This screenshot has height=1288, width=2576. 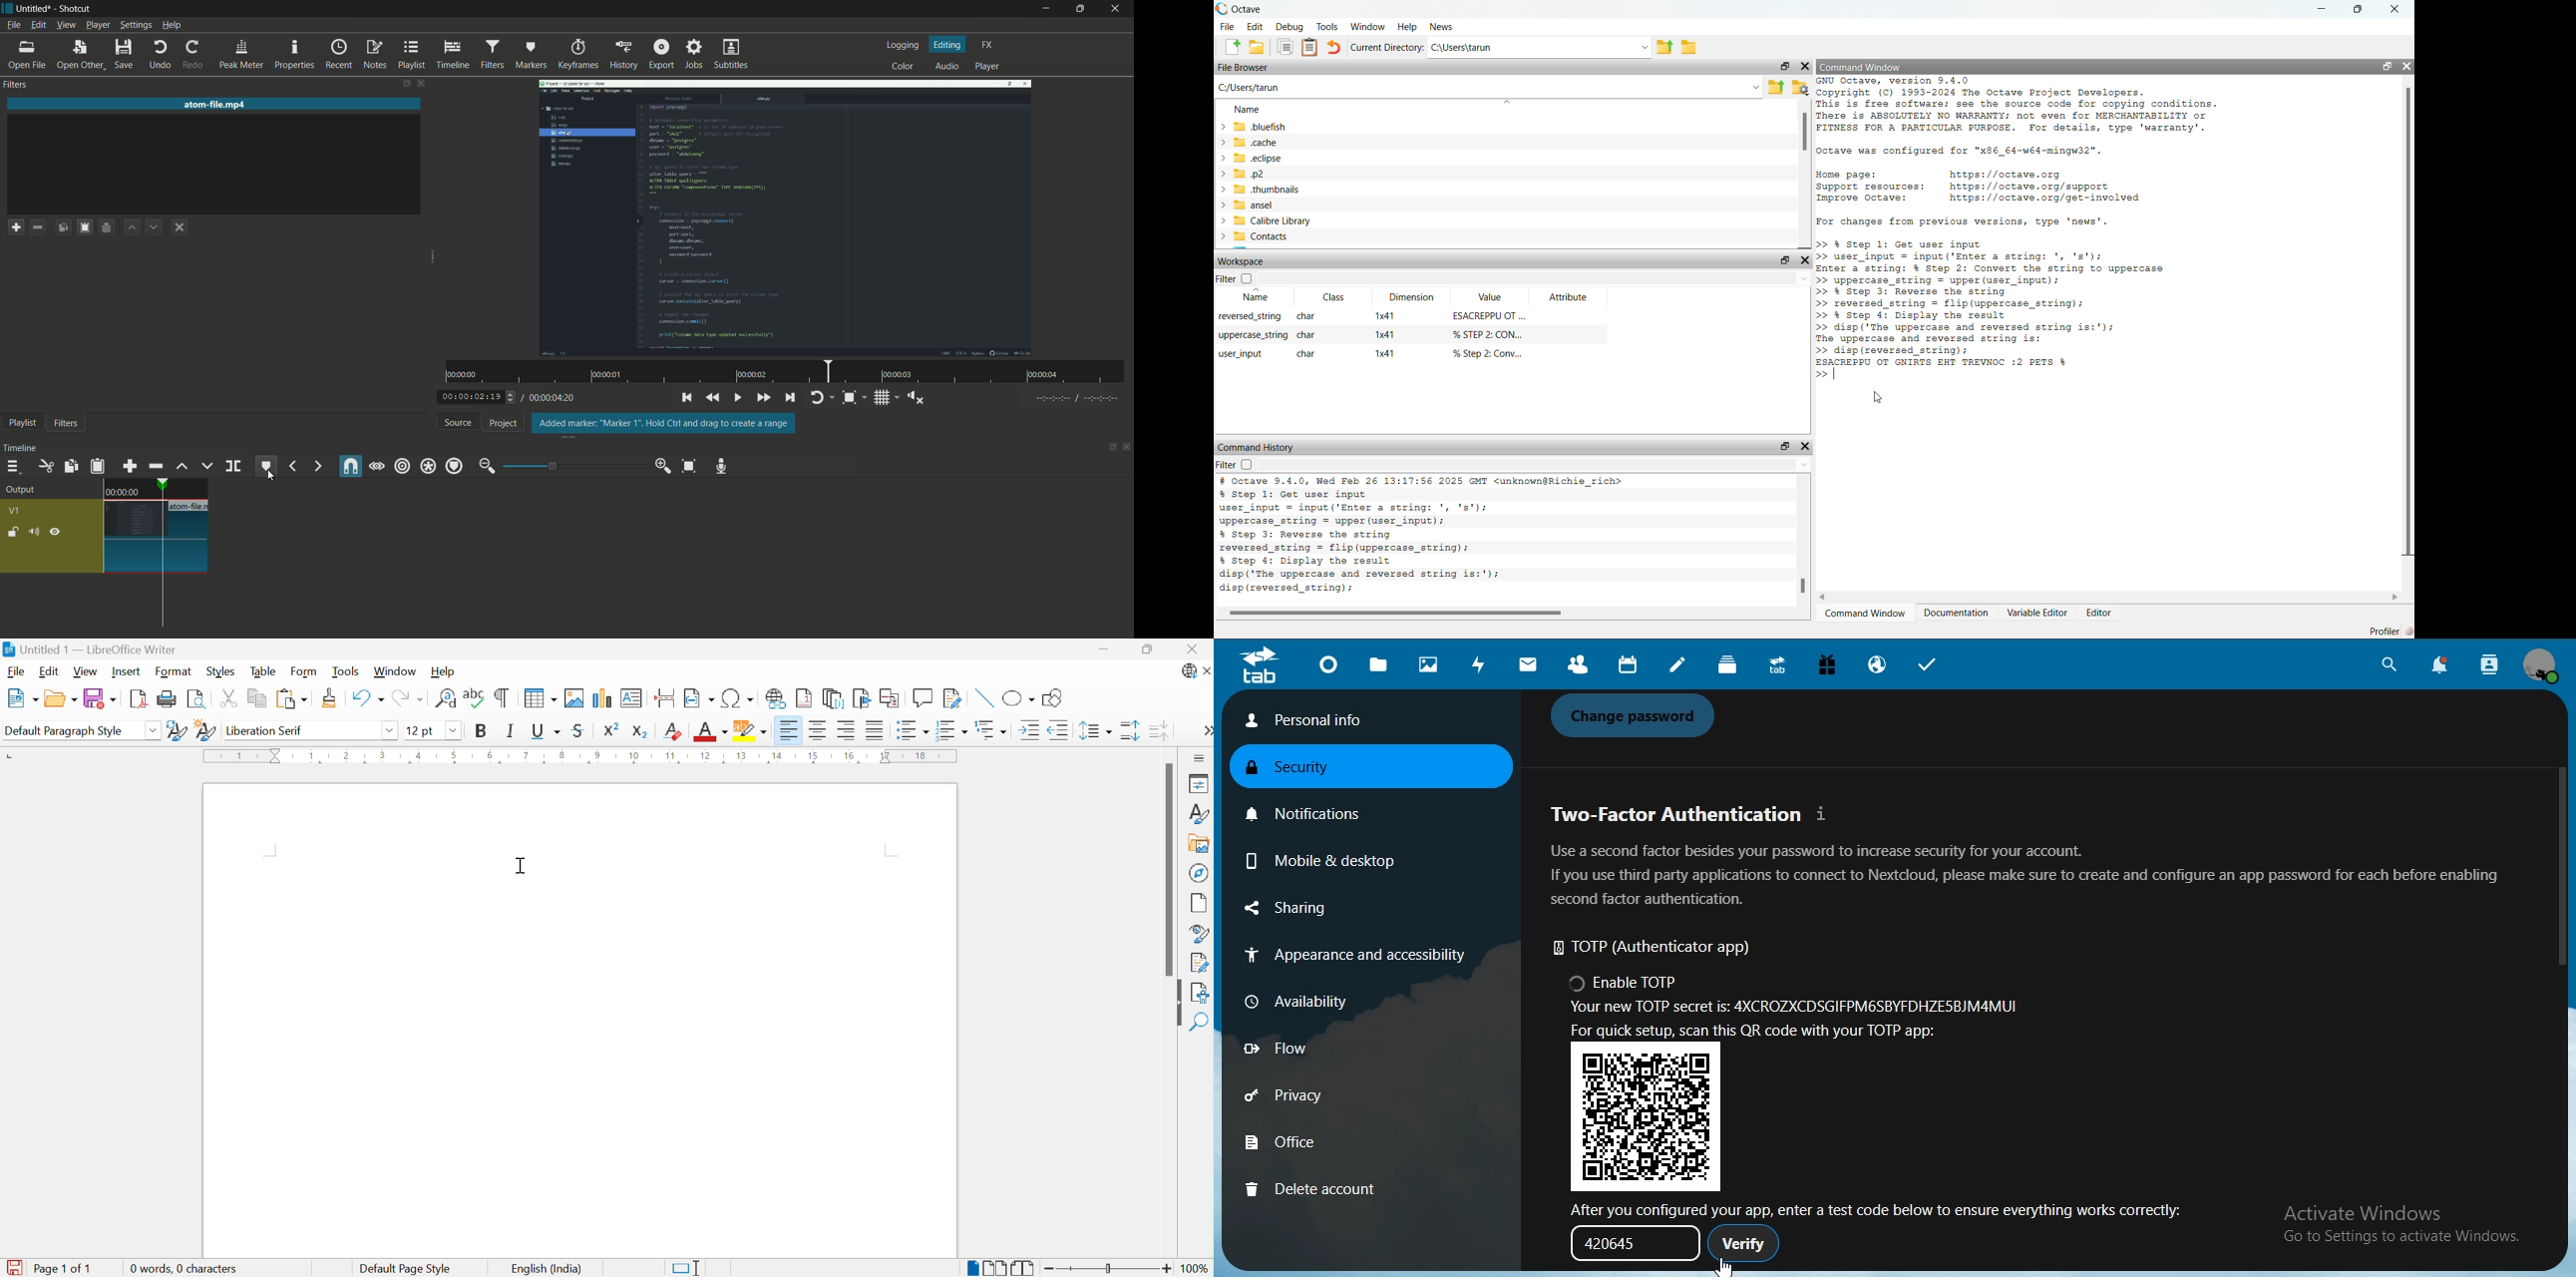 What do you see at coordinates (34, 8) in the screenshot?
I see `project name` at bounding box center [34, 8].